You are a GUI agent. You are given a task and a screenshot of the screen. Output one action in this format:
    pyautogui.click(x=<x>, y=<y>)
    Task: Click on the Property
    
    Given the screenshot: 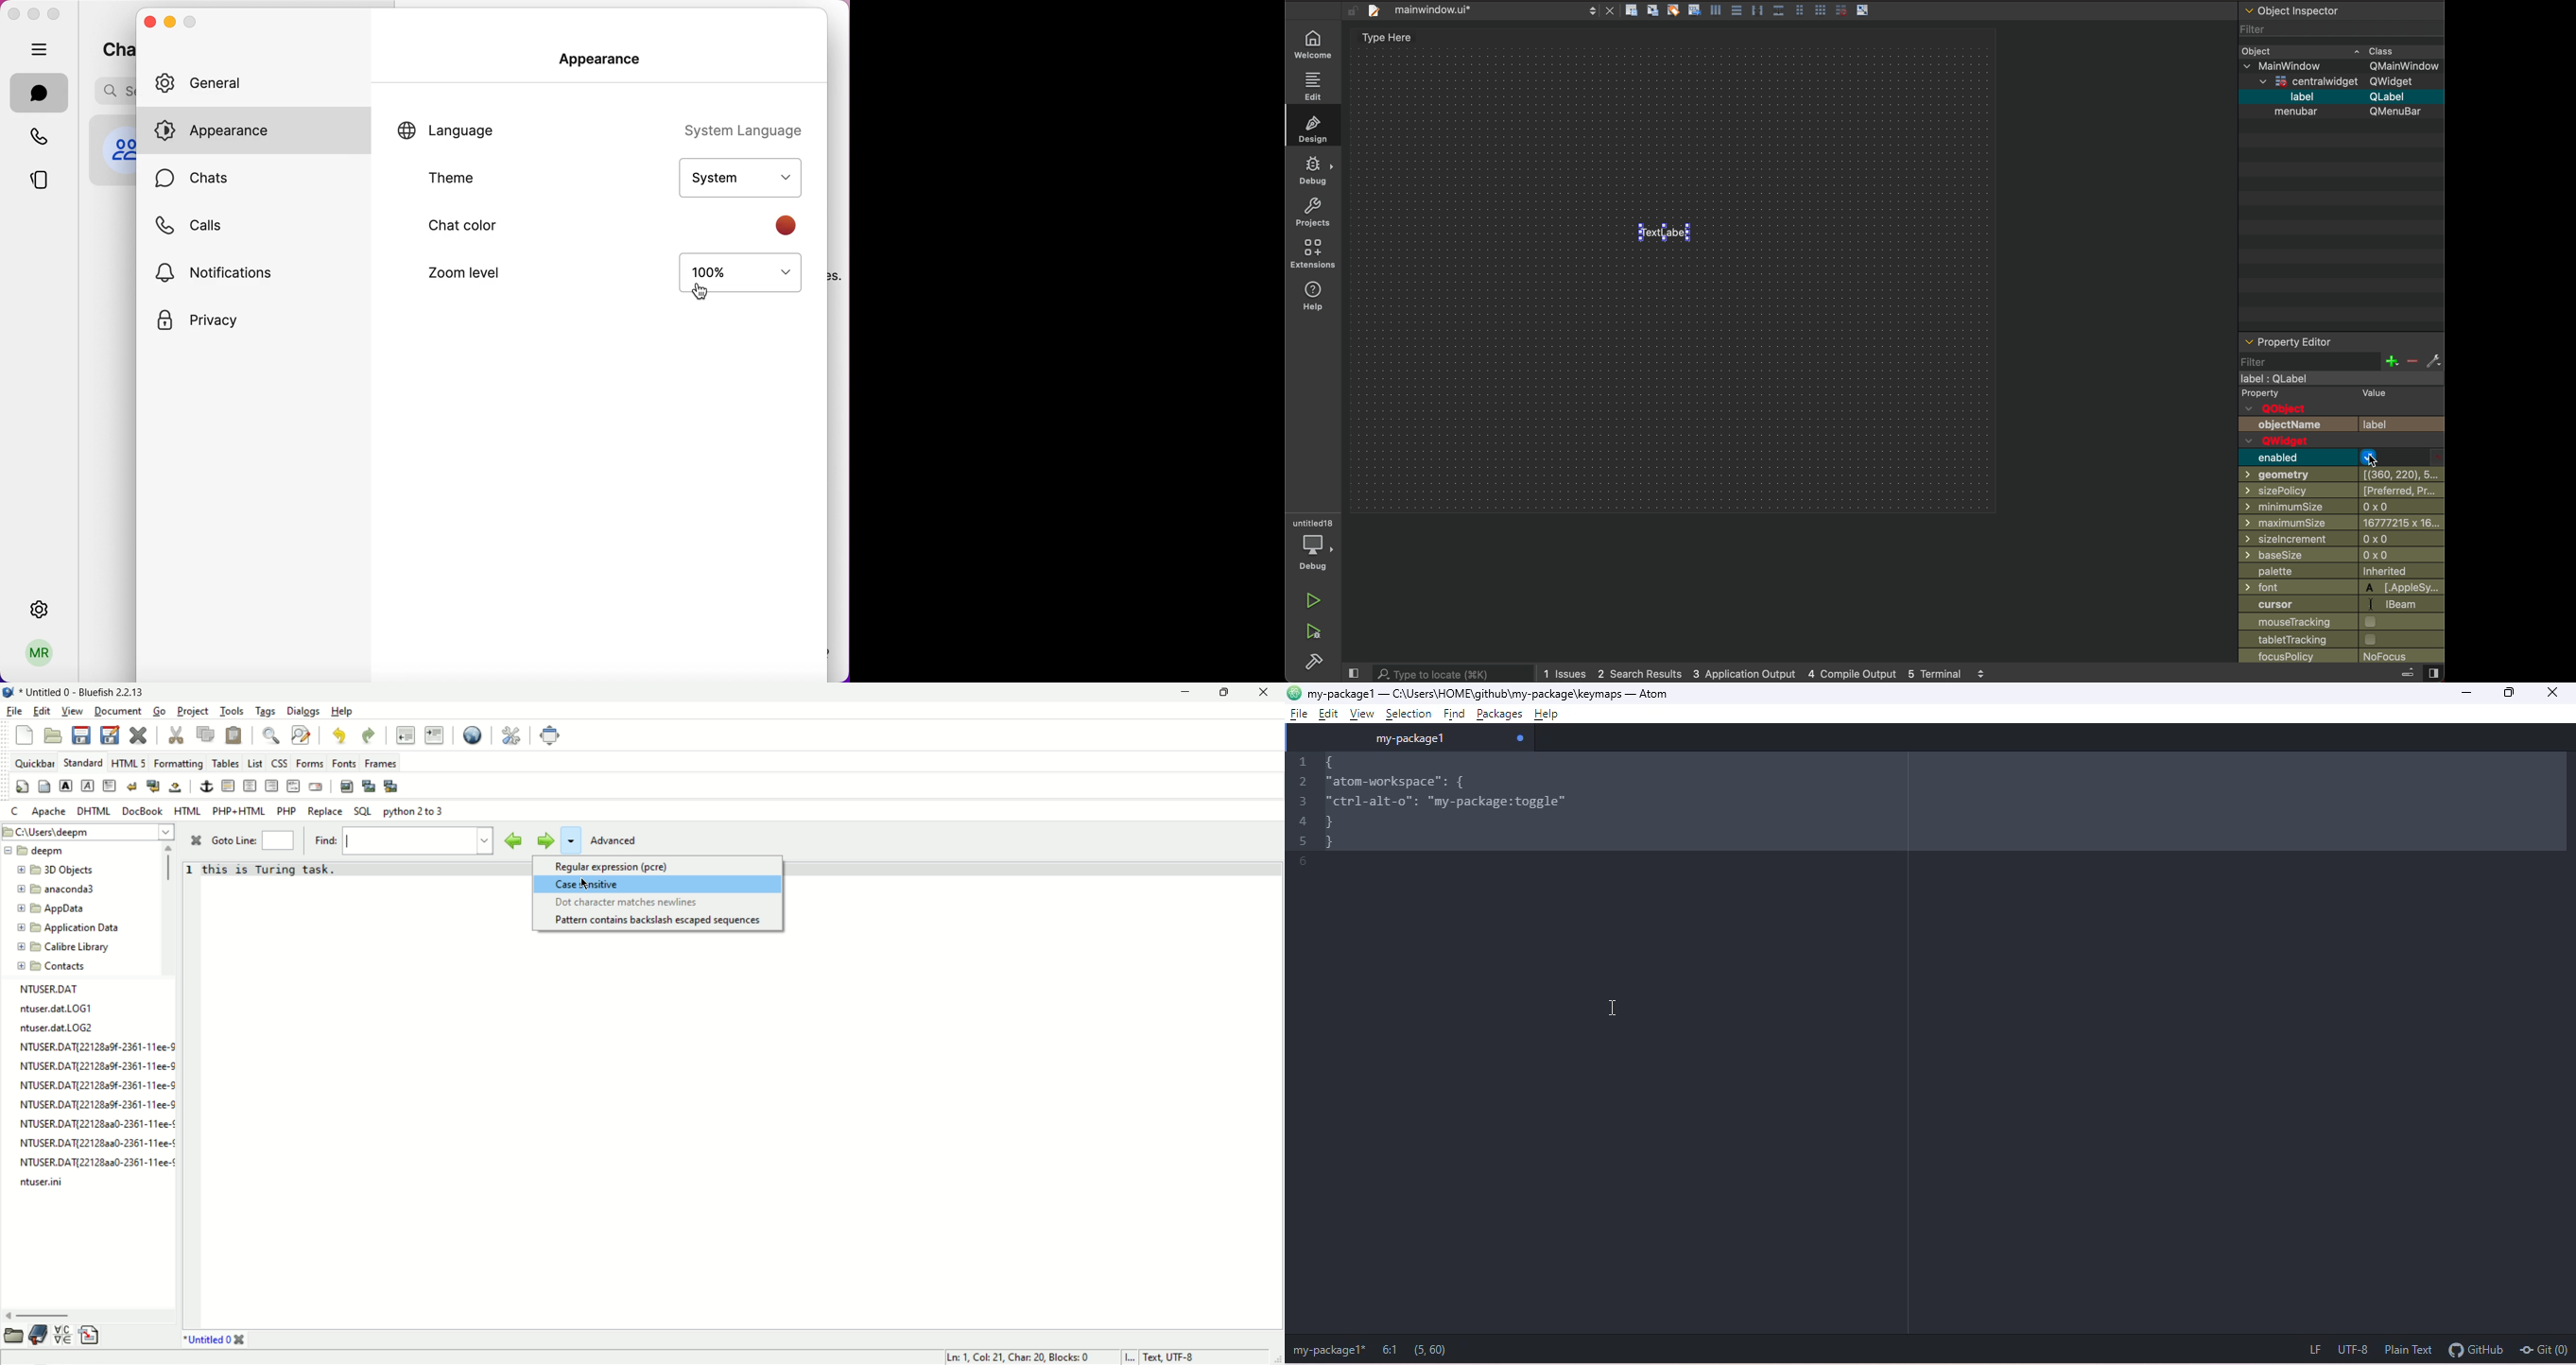 What is the action you would take?
    pyautogui.click(x=2273, y=392)
    